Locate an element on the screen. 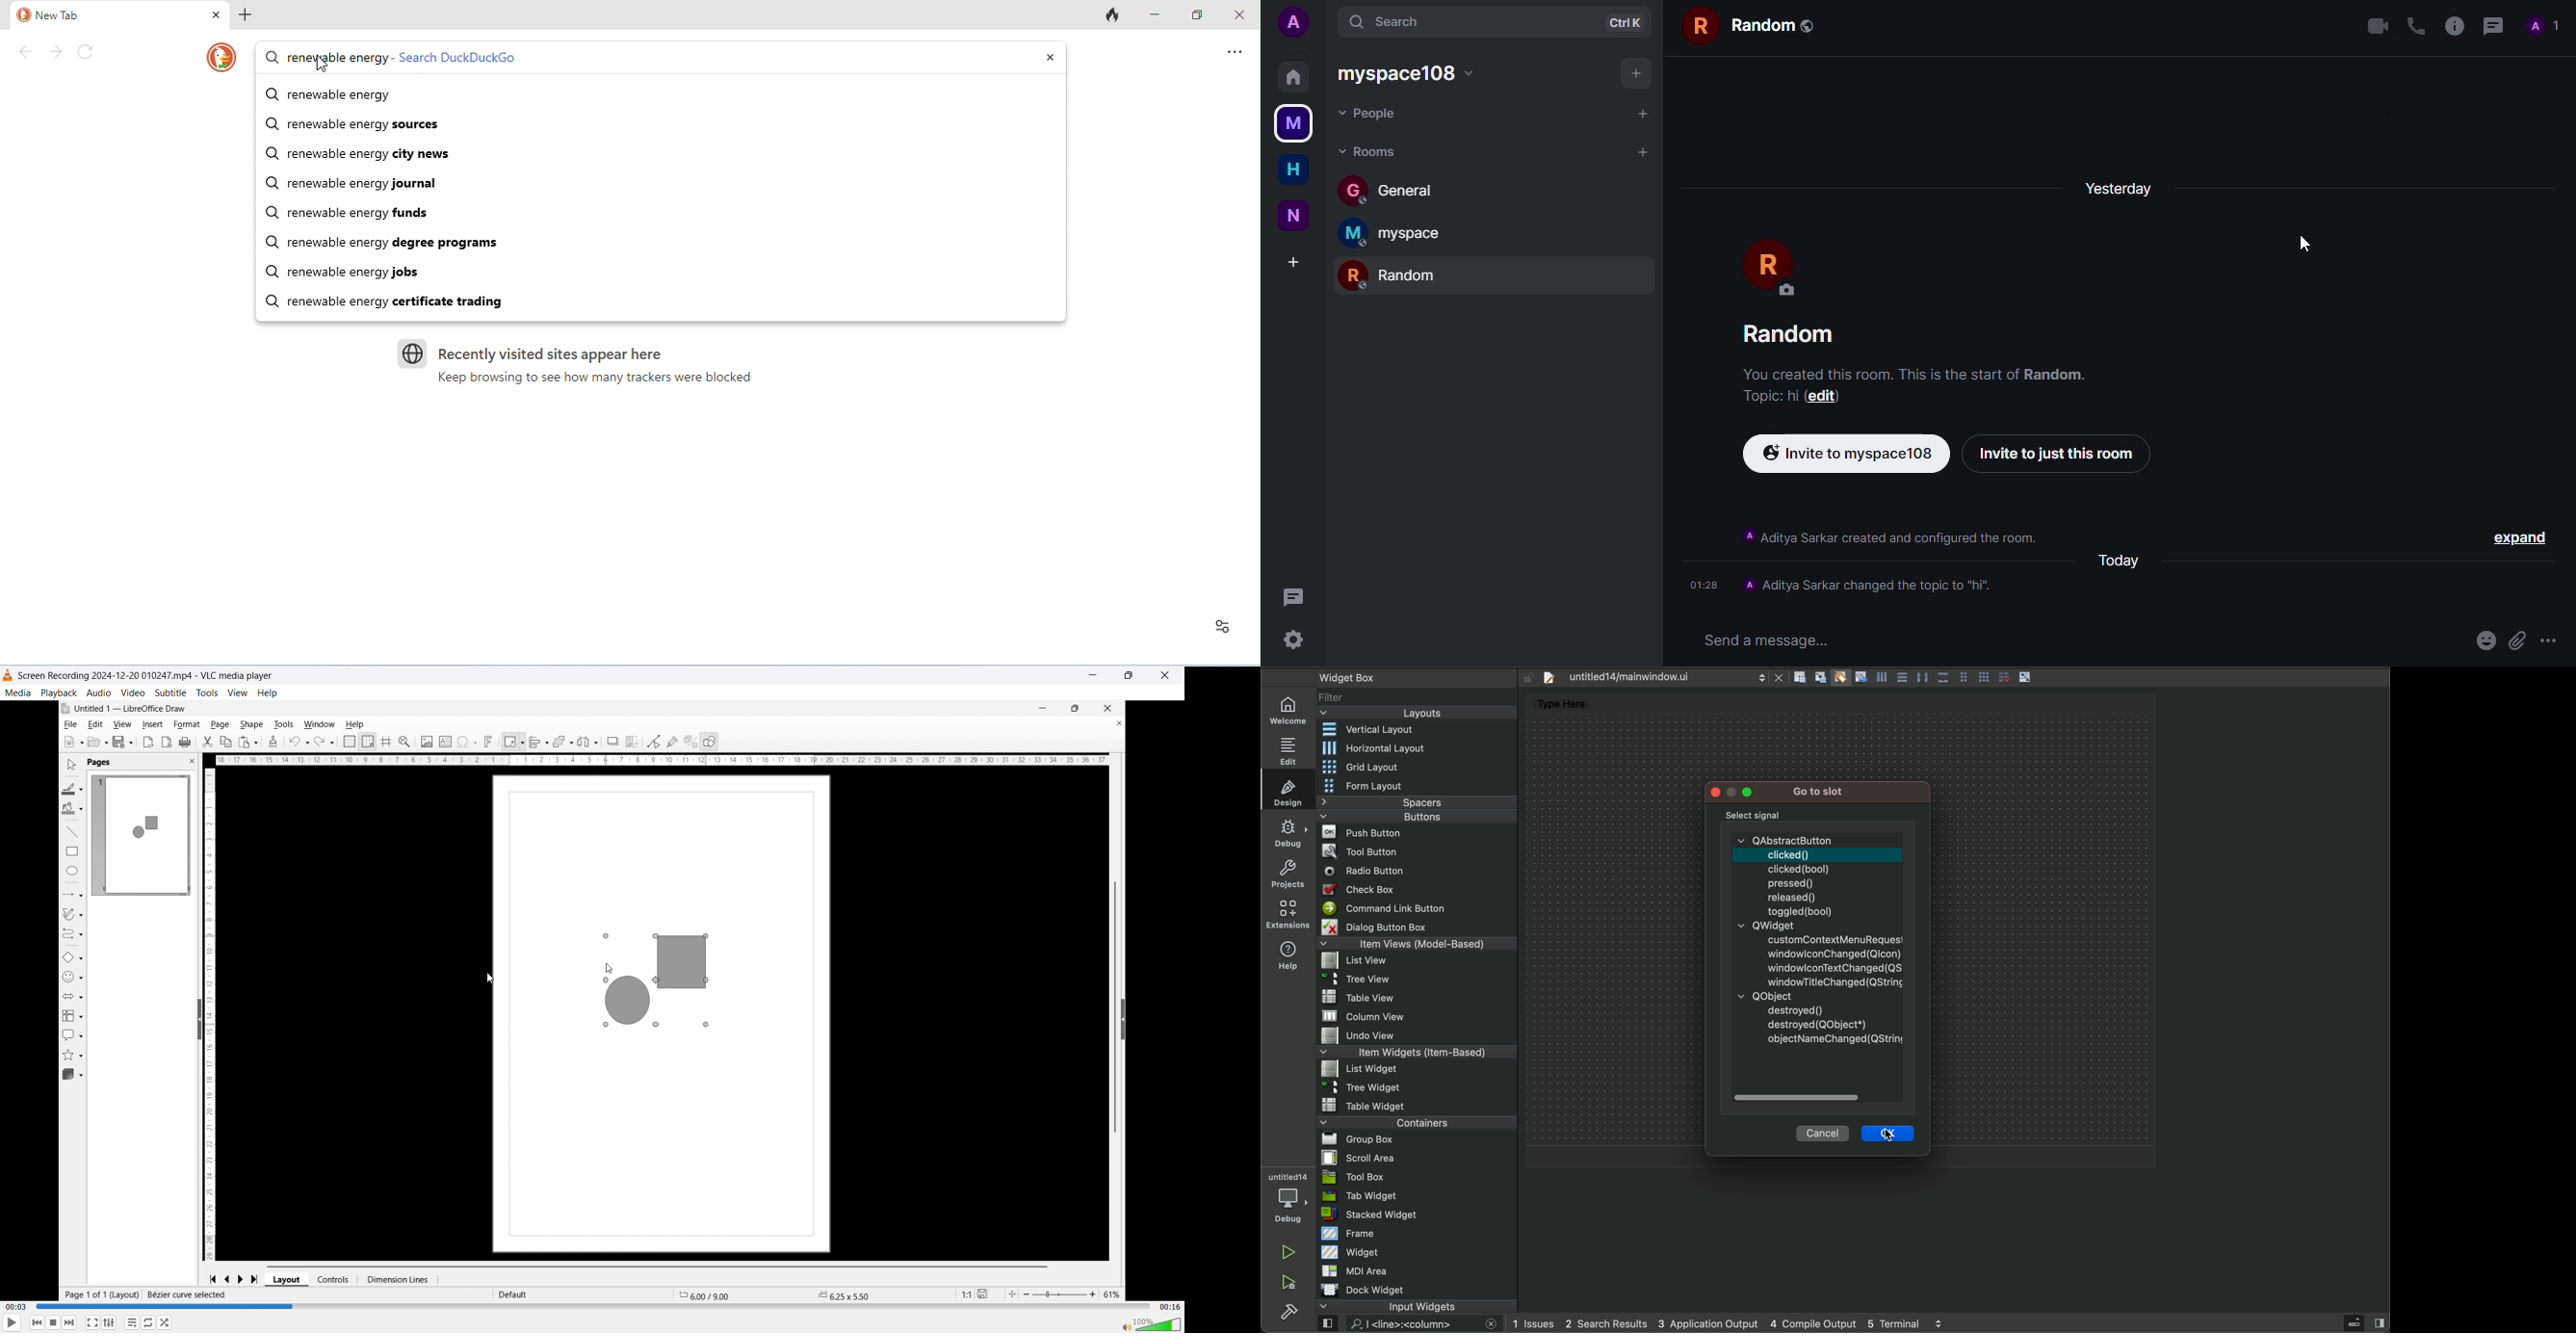 This screenshot has height=1344, width=2576. DESIGN is located at coordinates (1286, 790).